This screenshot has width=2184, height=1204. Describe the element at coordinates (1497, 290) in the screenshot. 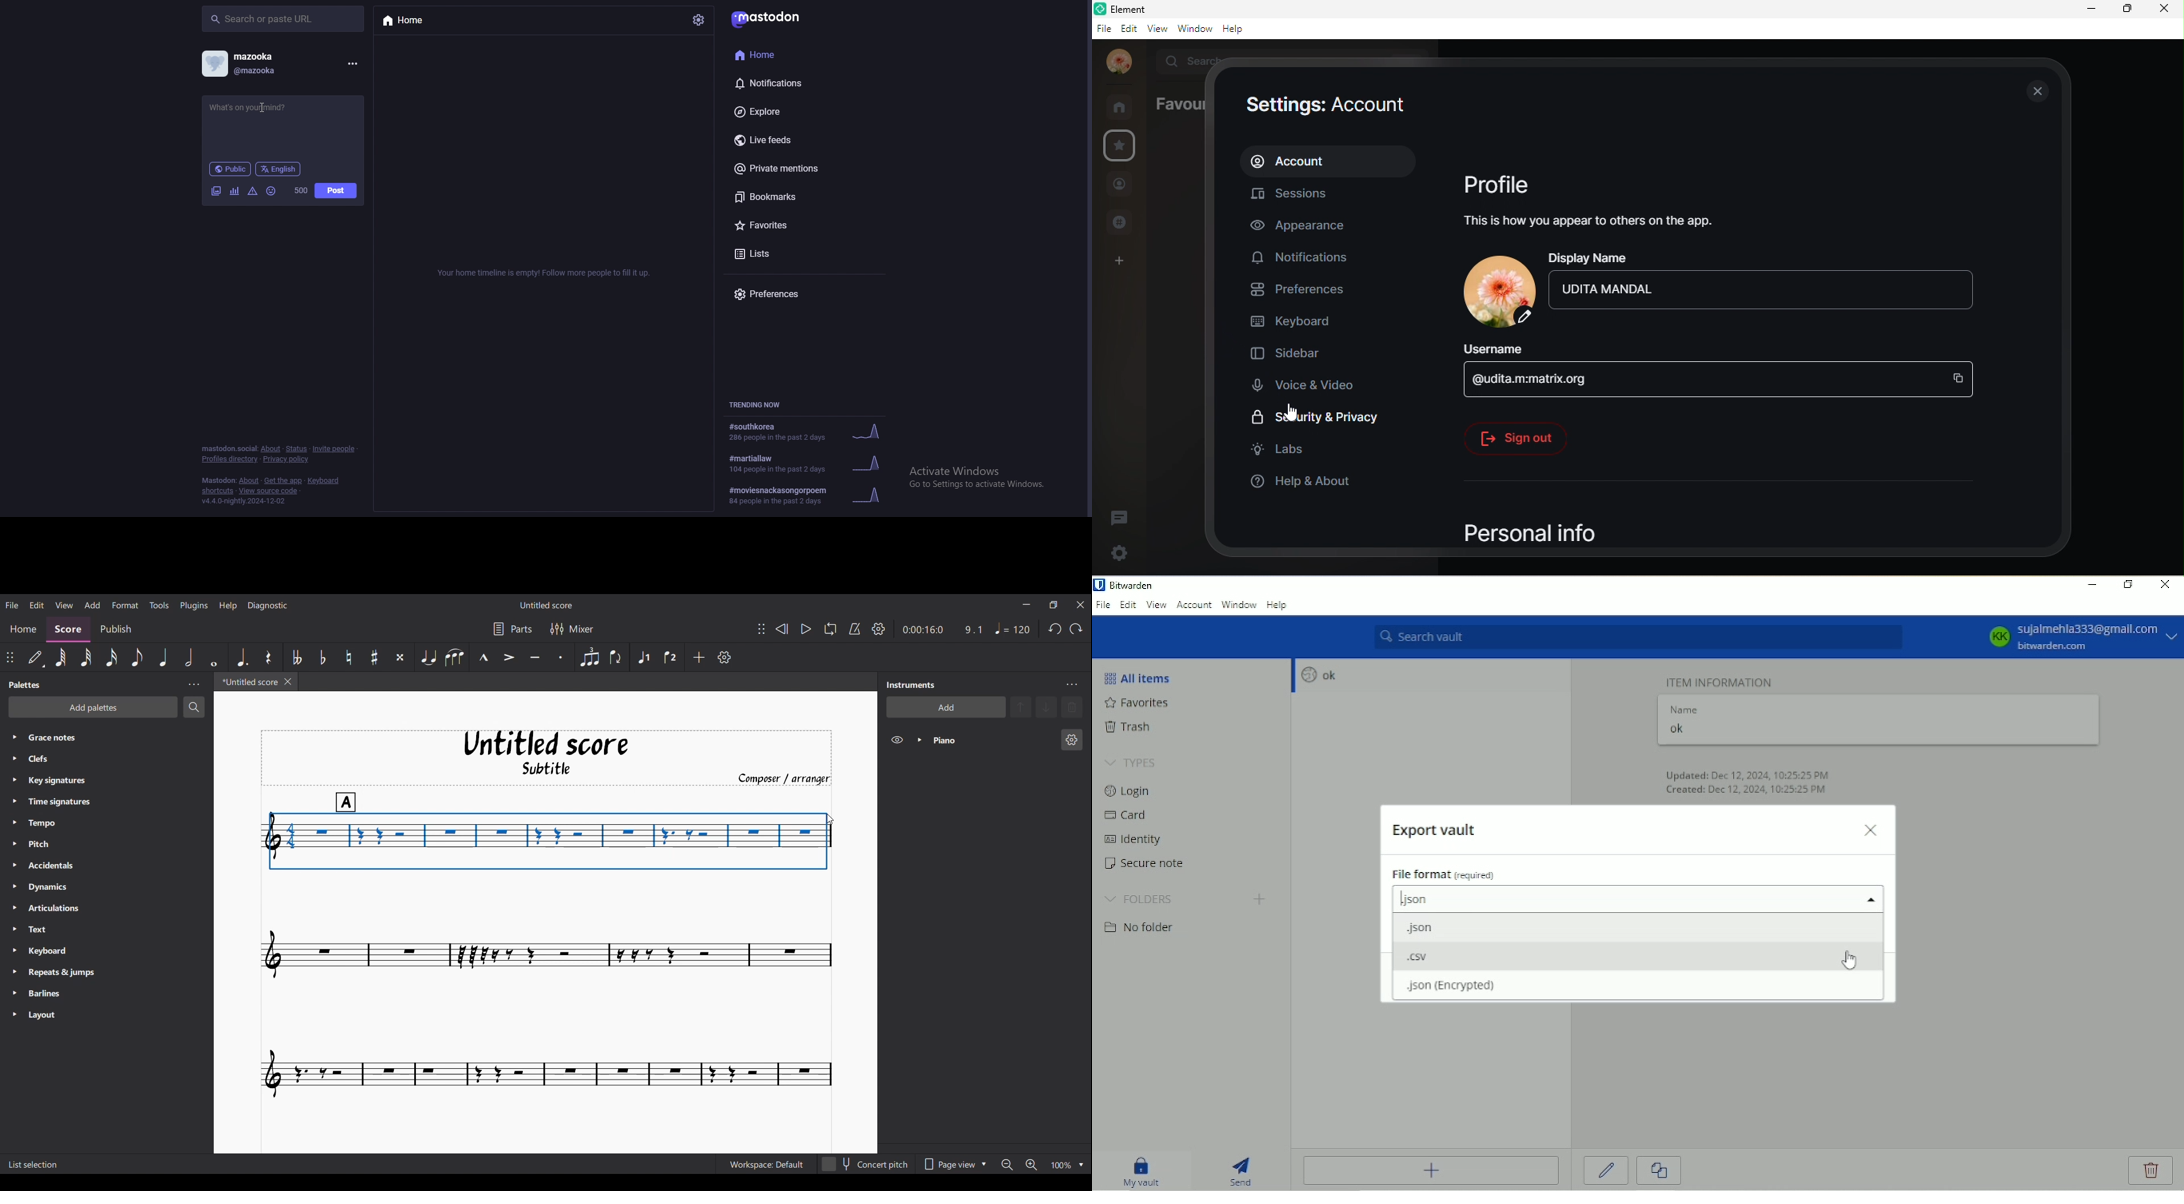

I see `account image` at that location.